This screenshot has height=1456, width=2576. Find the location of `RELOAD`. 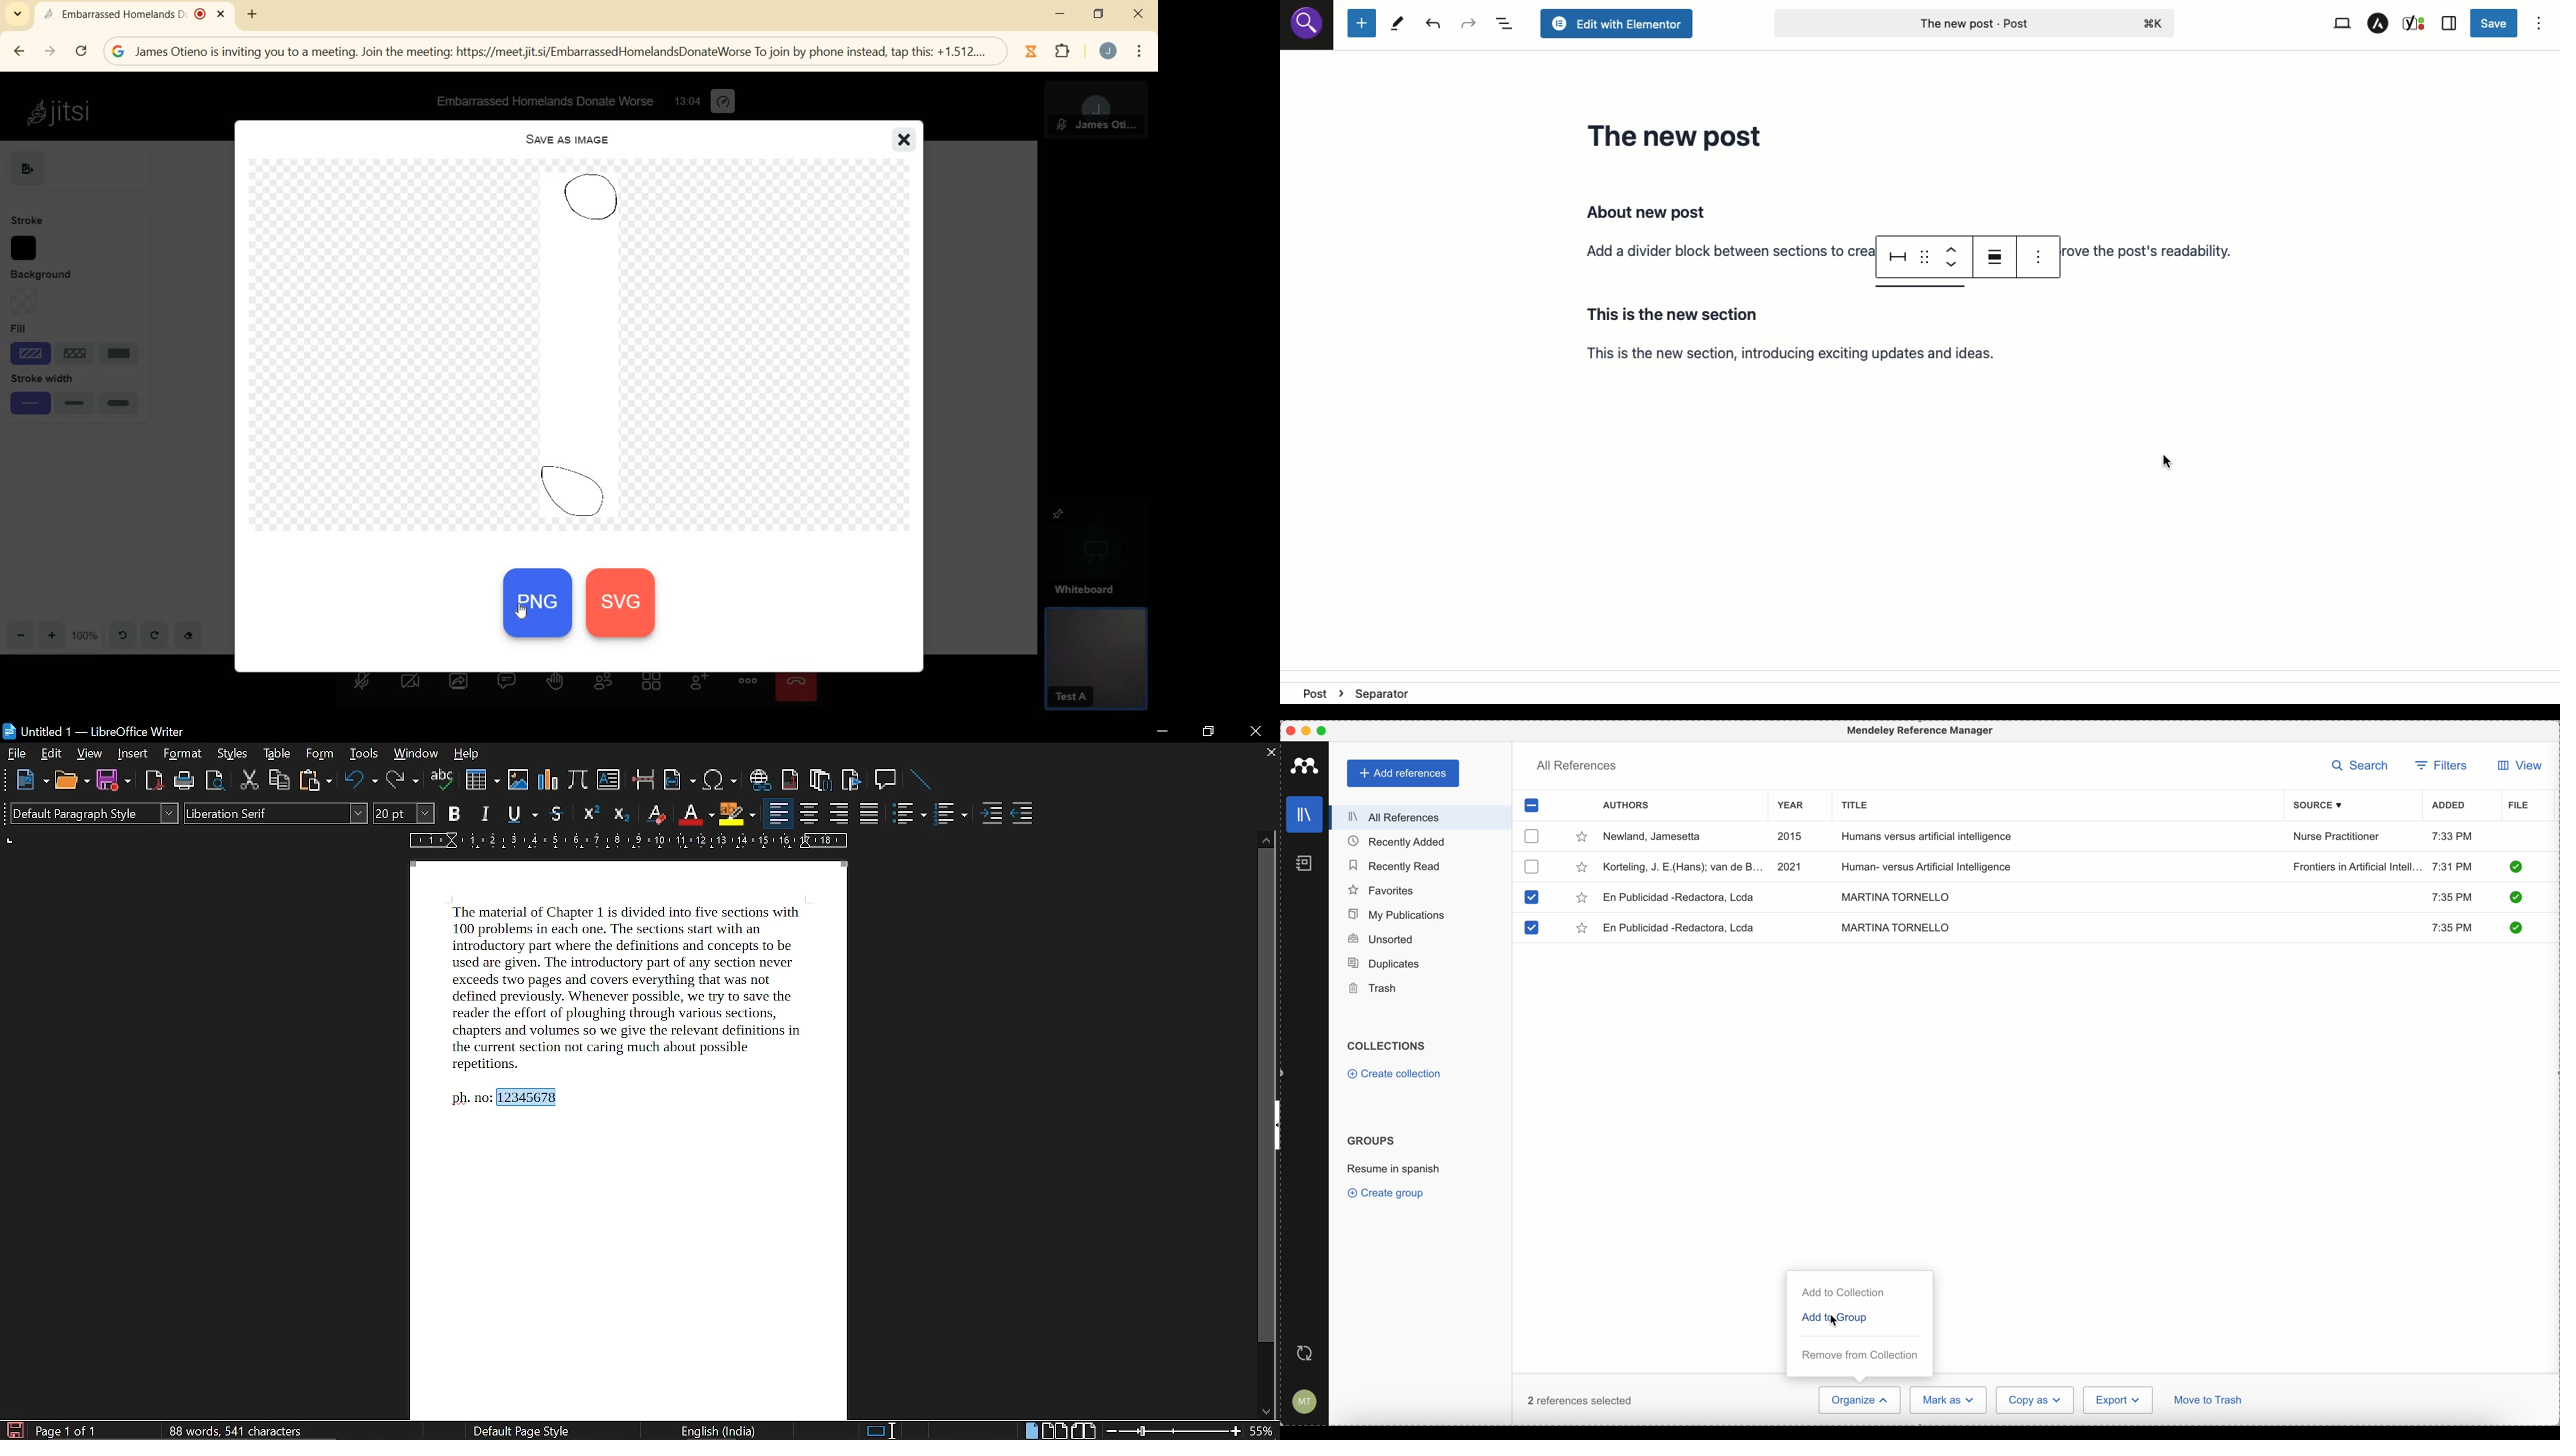

RELOAD is located at coordinates (81, 52).